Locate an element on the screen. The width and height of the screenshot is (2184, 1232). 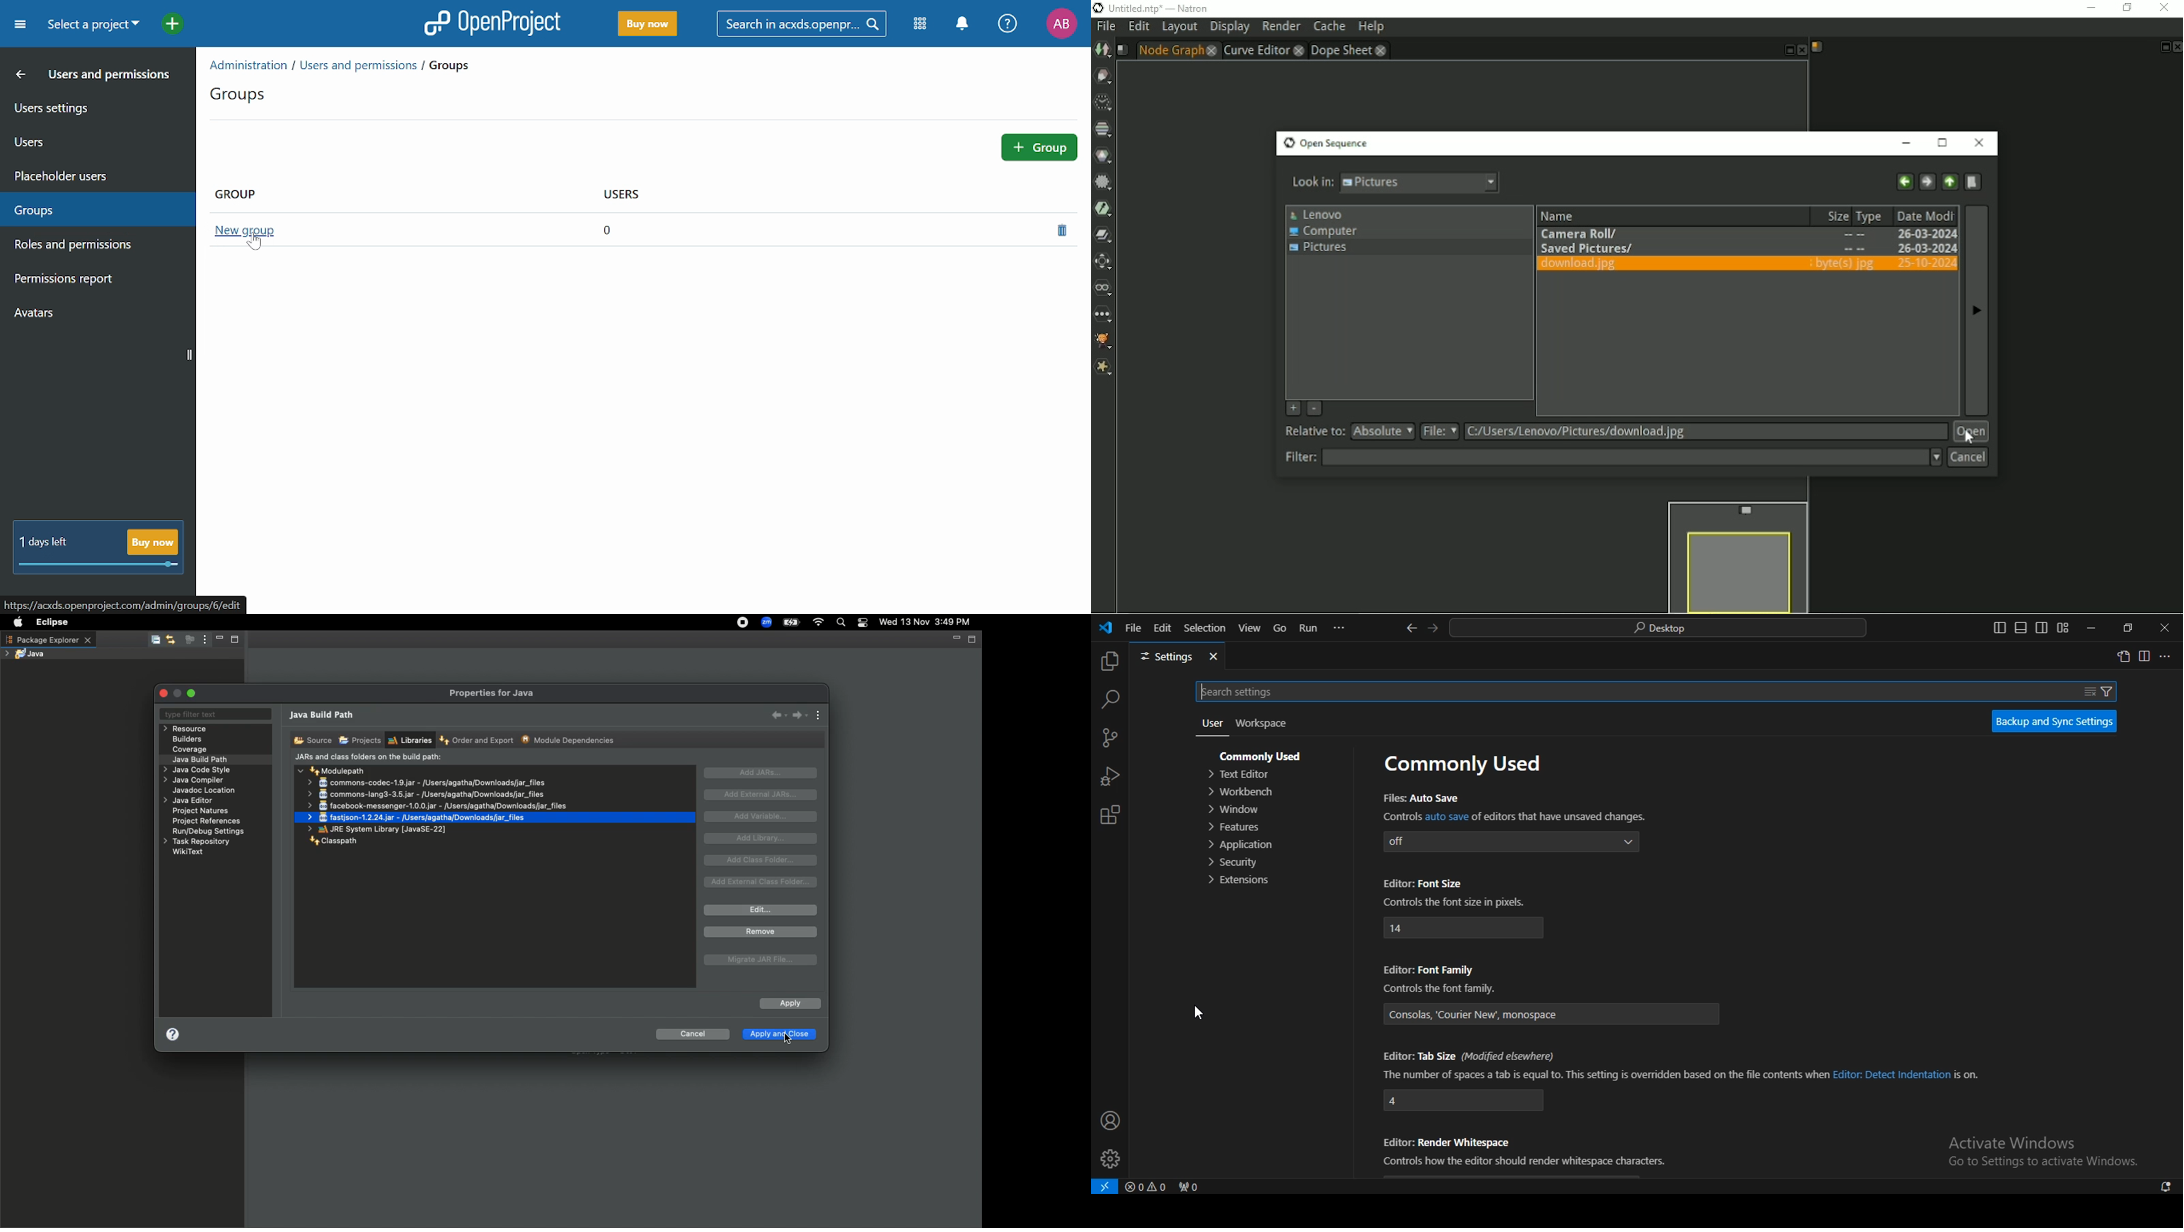
filter settings is located at coordinates (2110, 692).